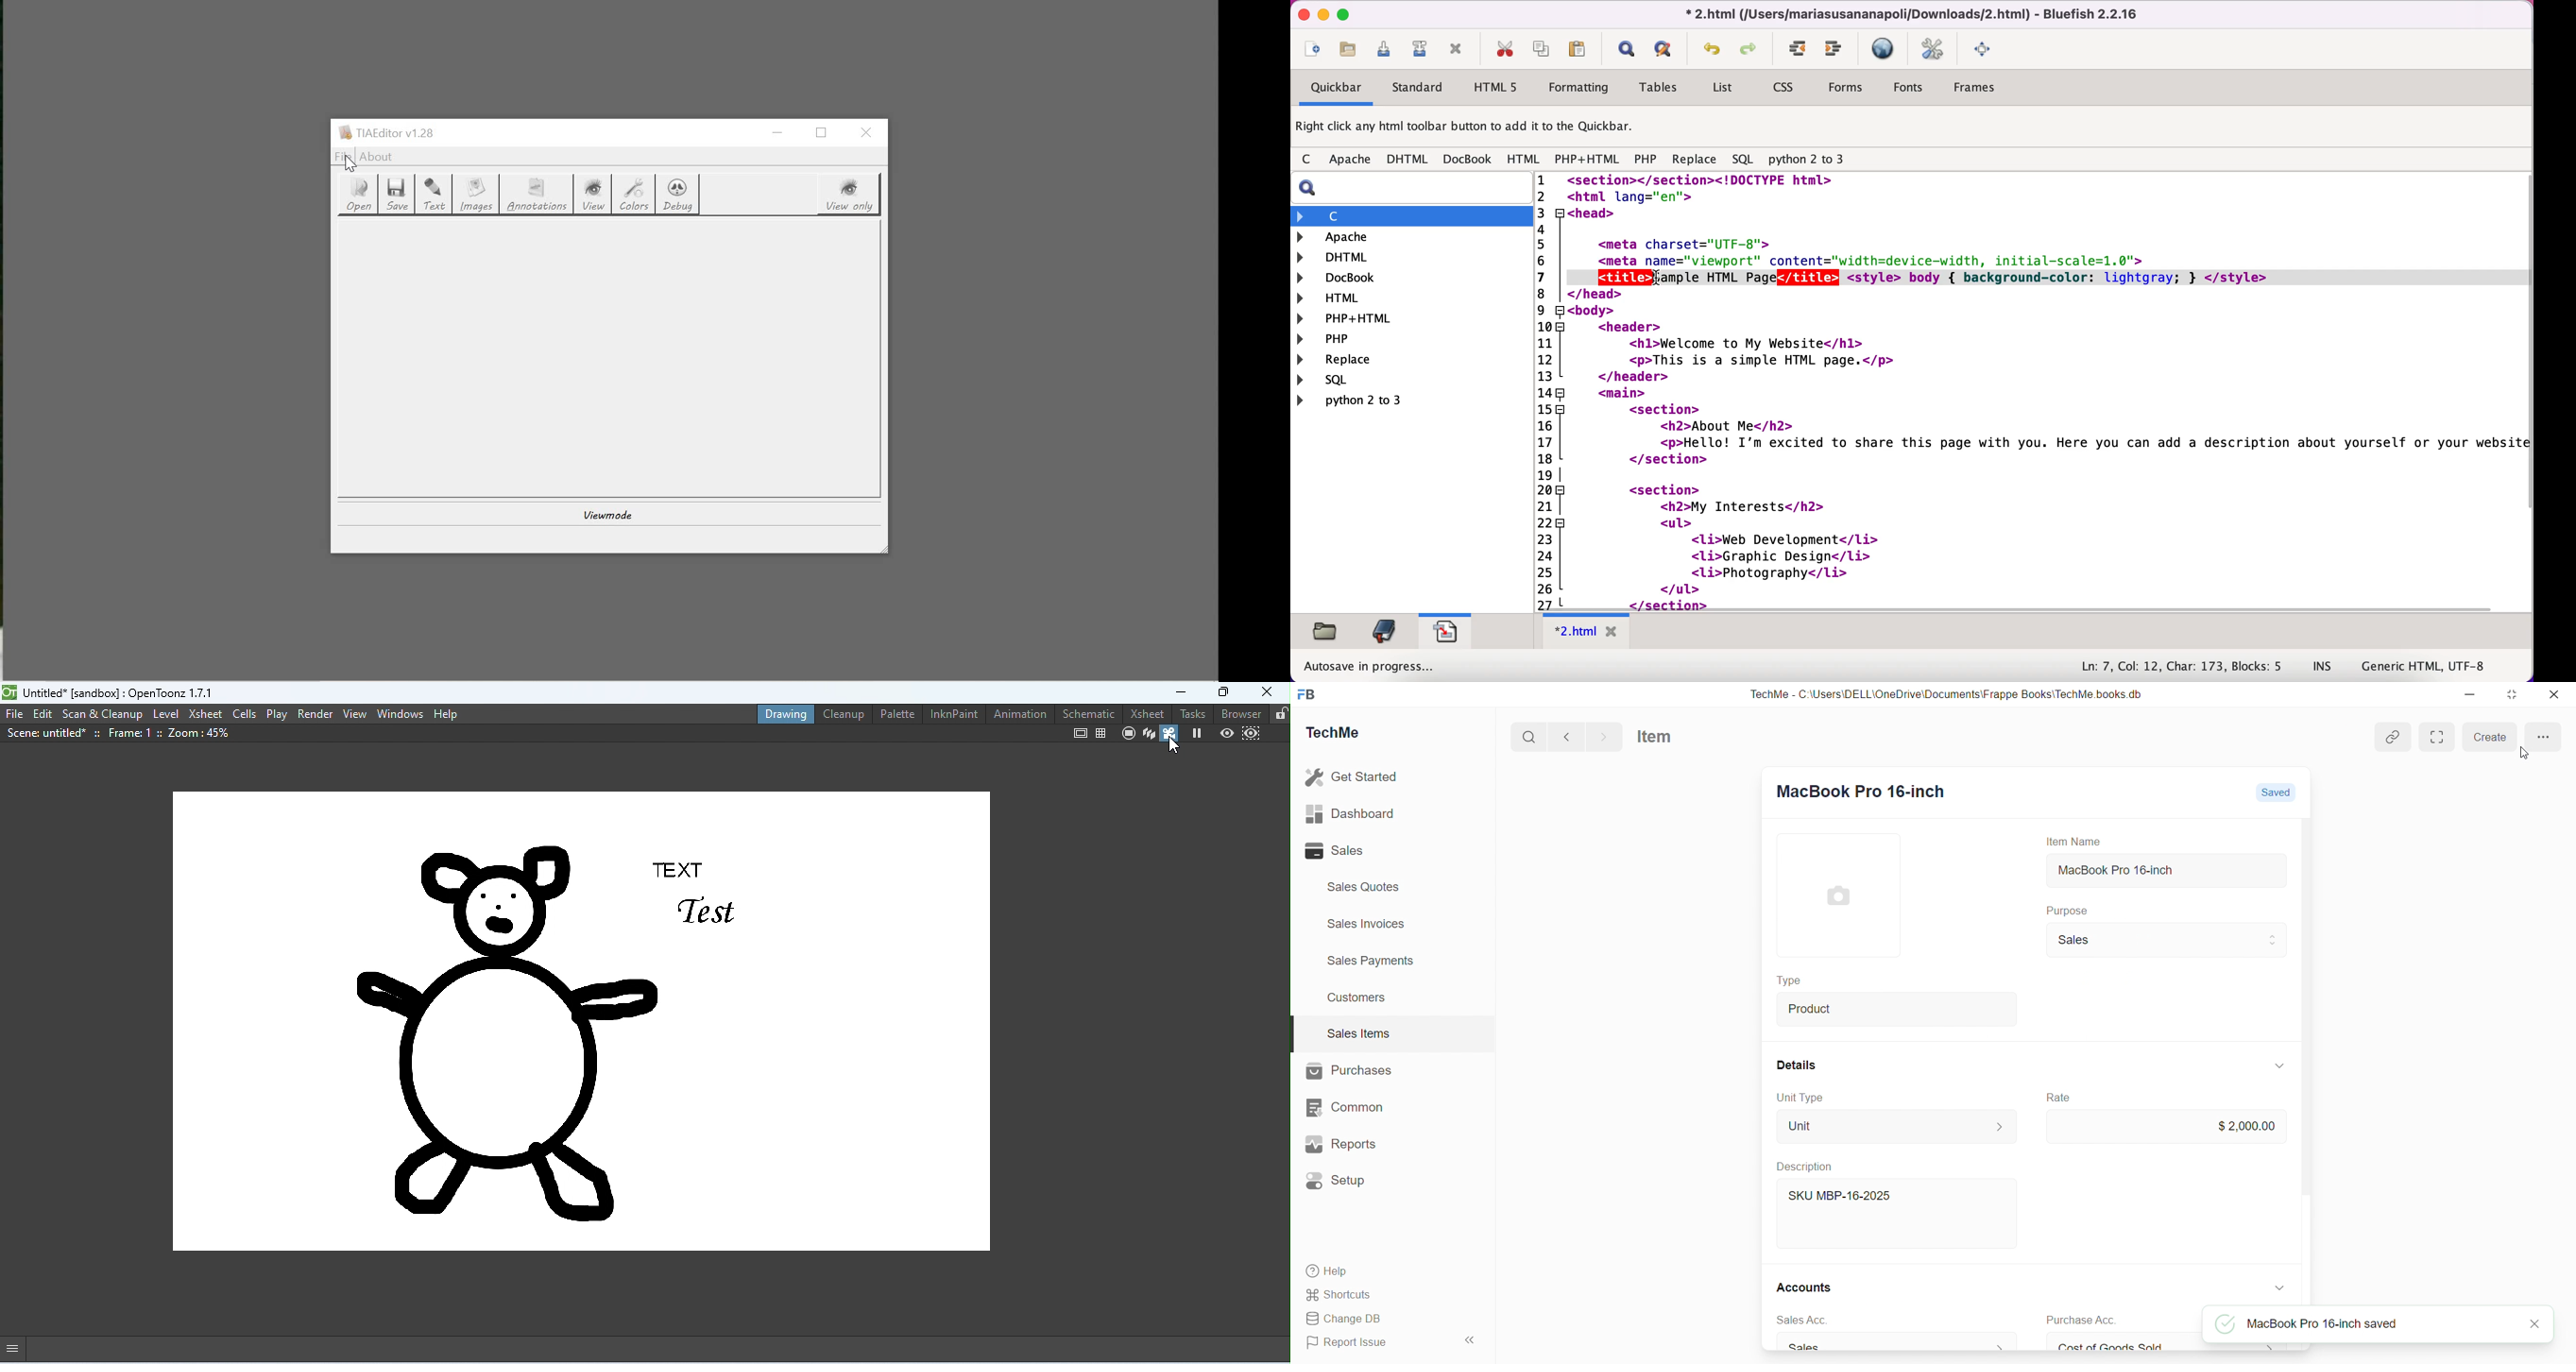 This screenshot has width=2576, height=1372. What do you see at coordinates (2535, 1324) in the screenshot?
I see `close` at bounding box center [2535, 1324].